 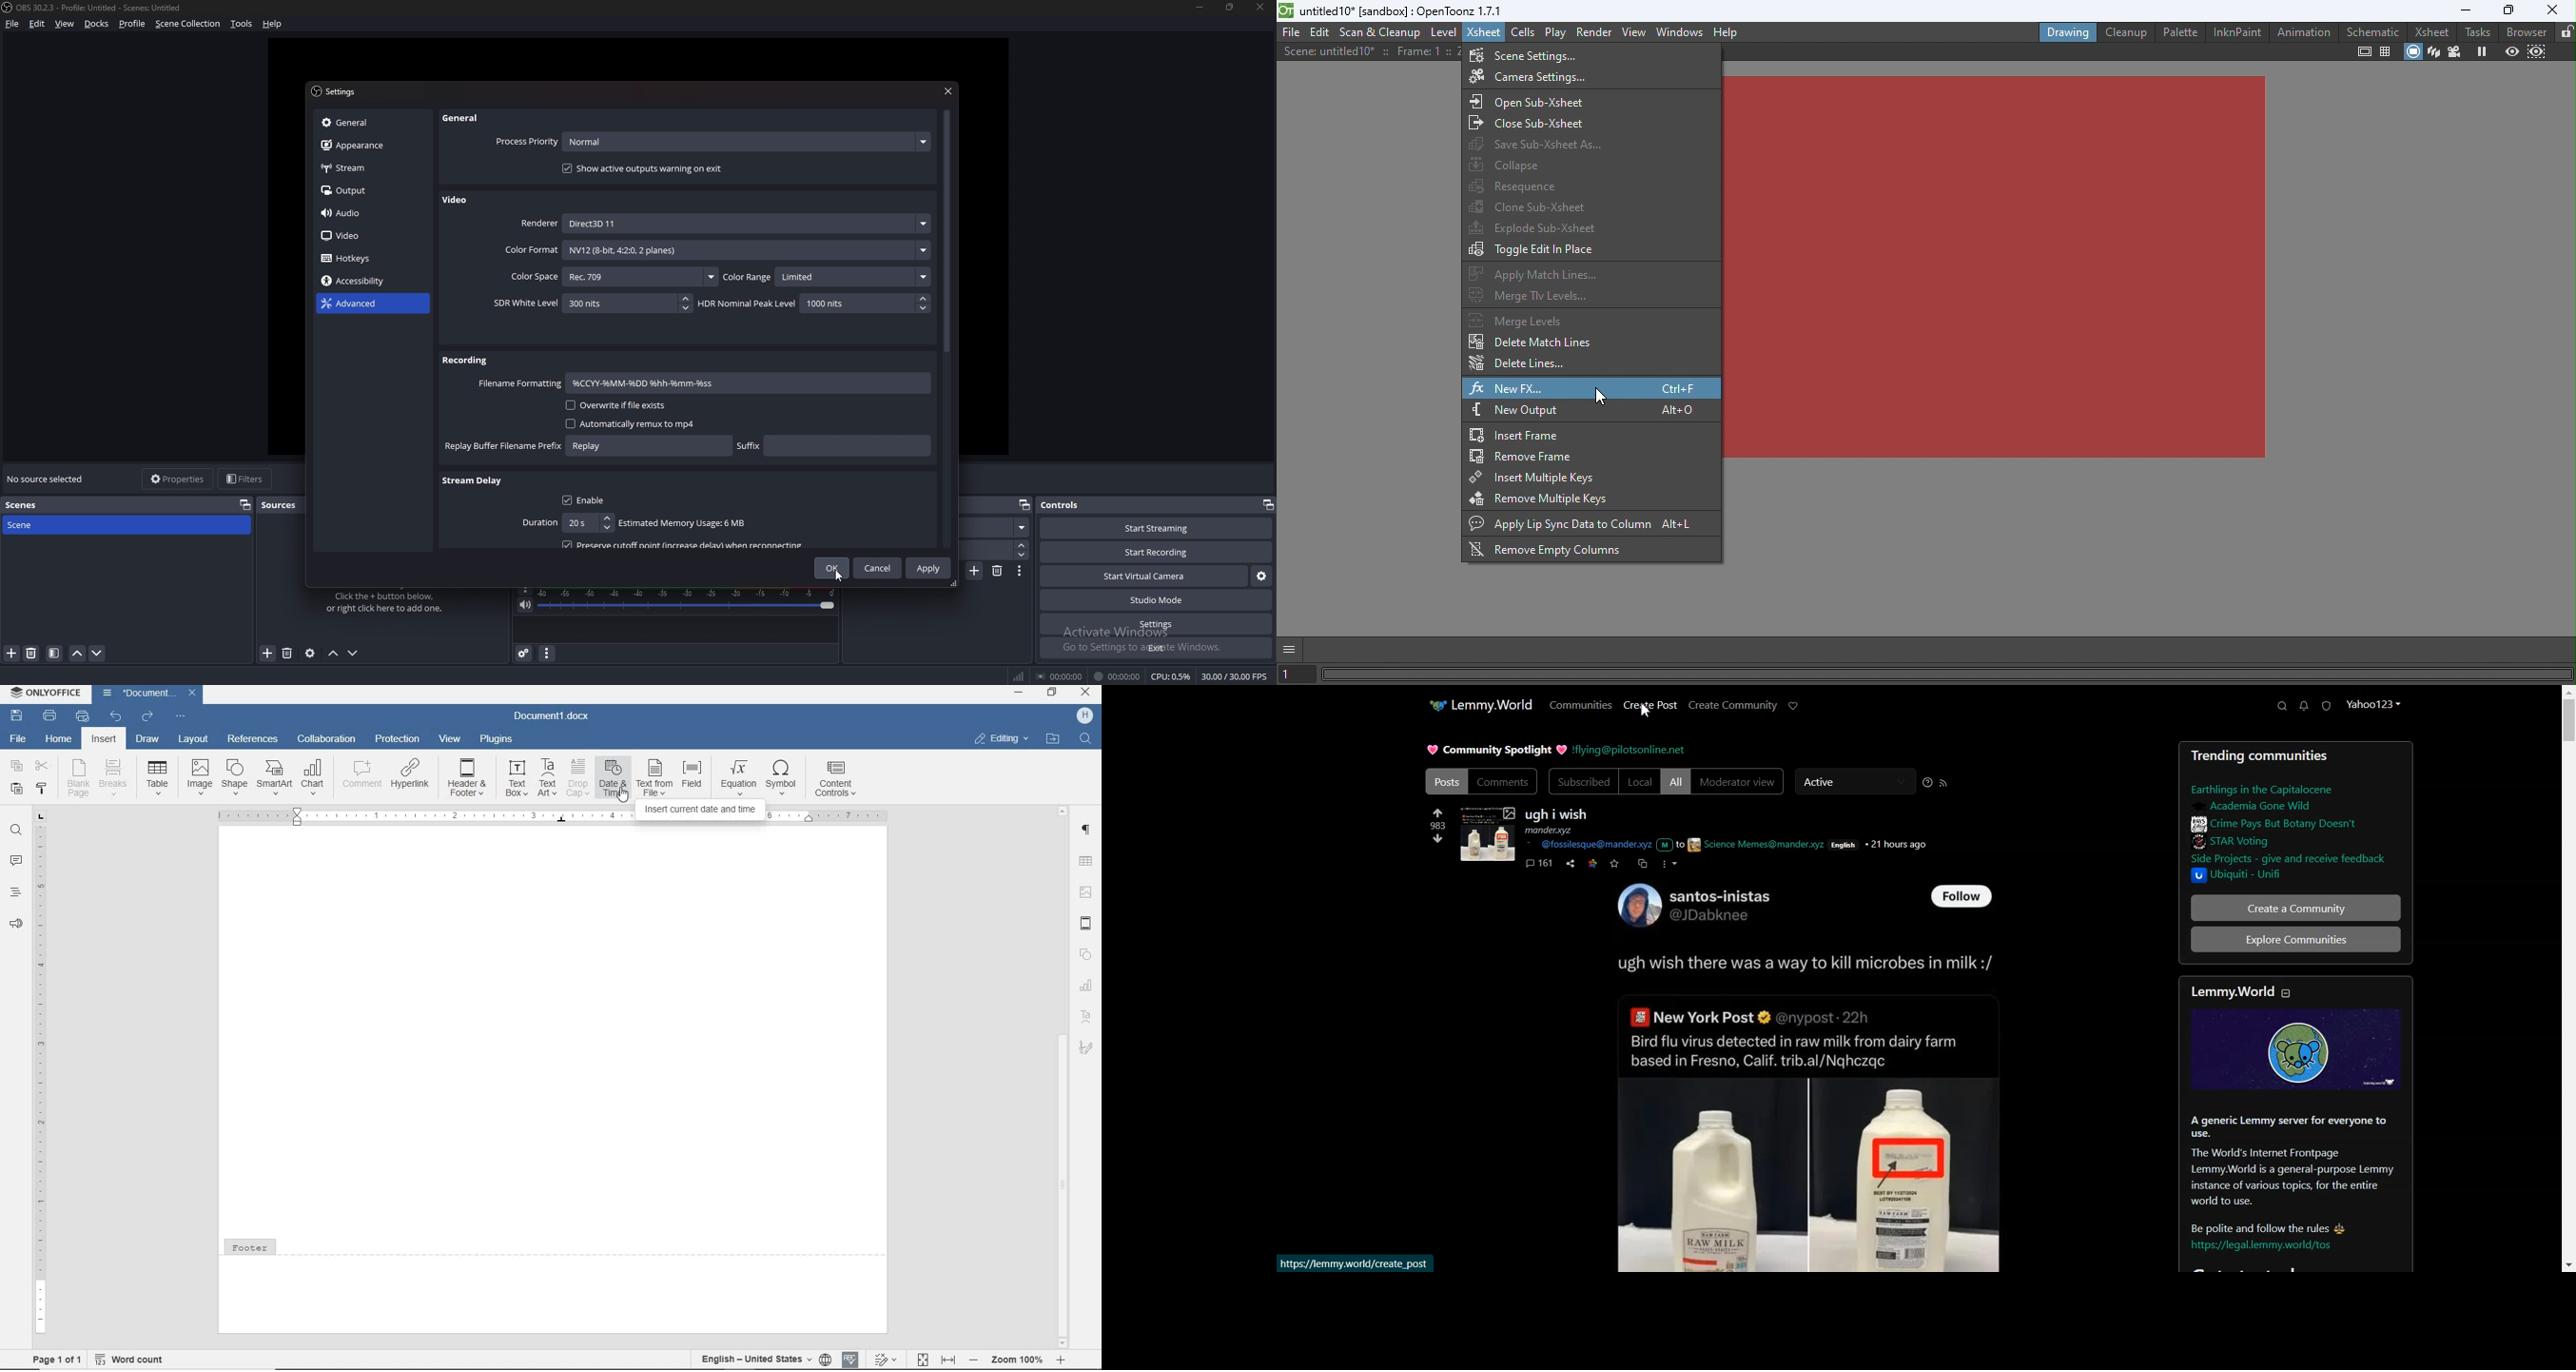 What do you see at coordinates (11, 654) in the screenshot?
I see `add scene` at bounding box center [11, 654].